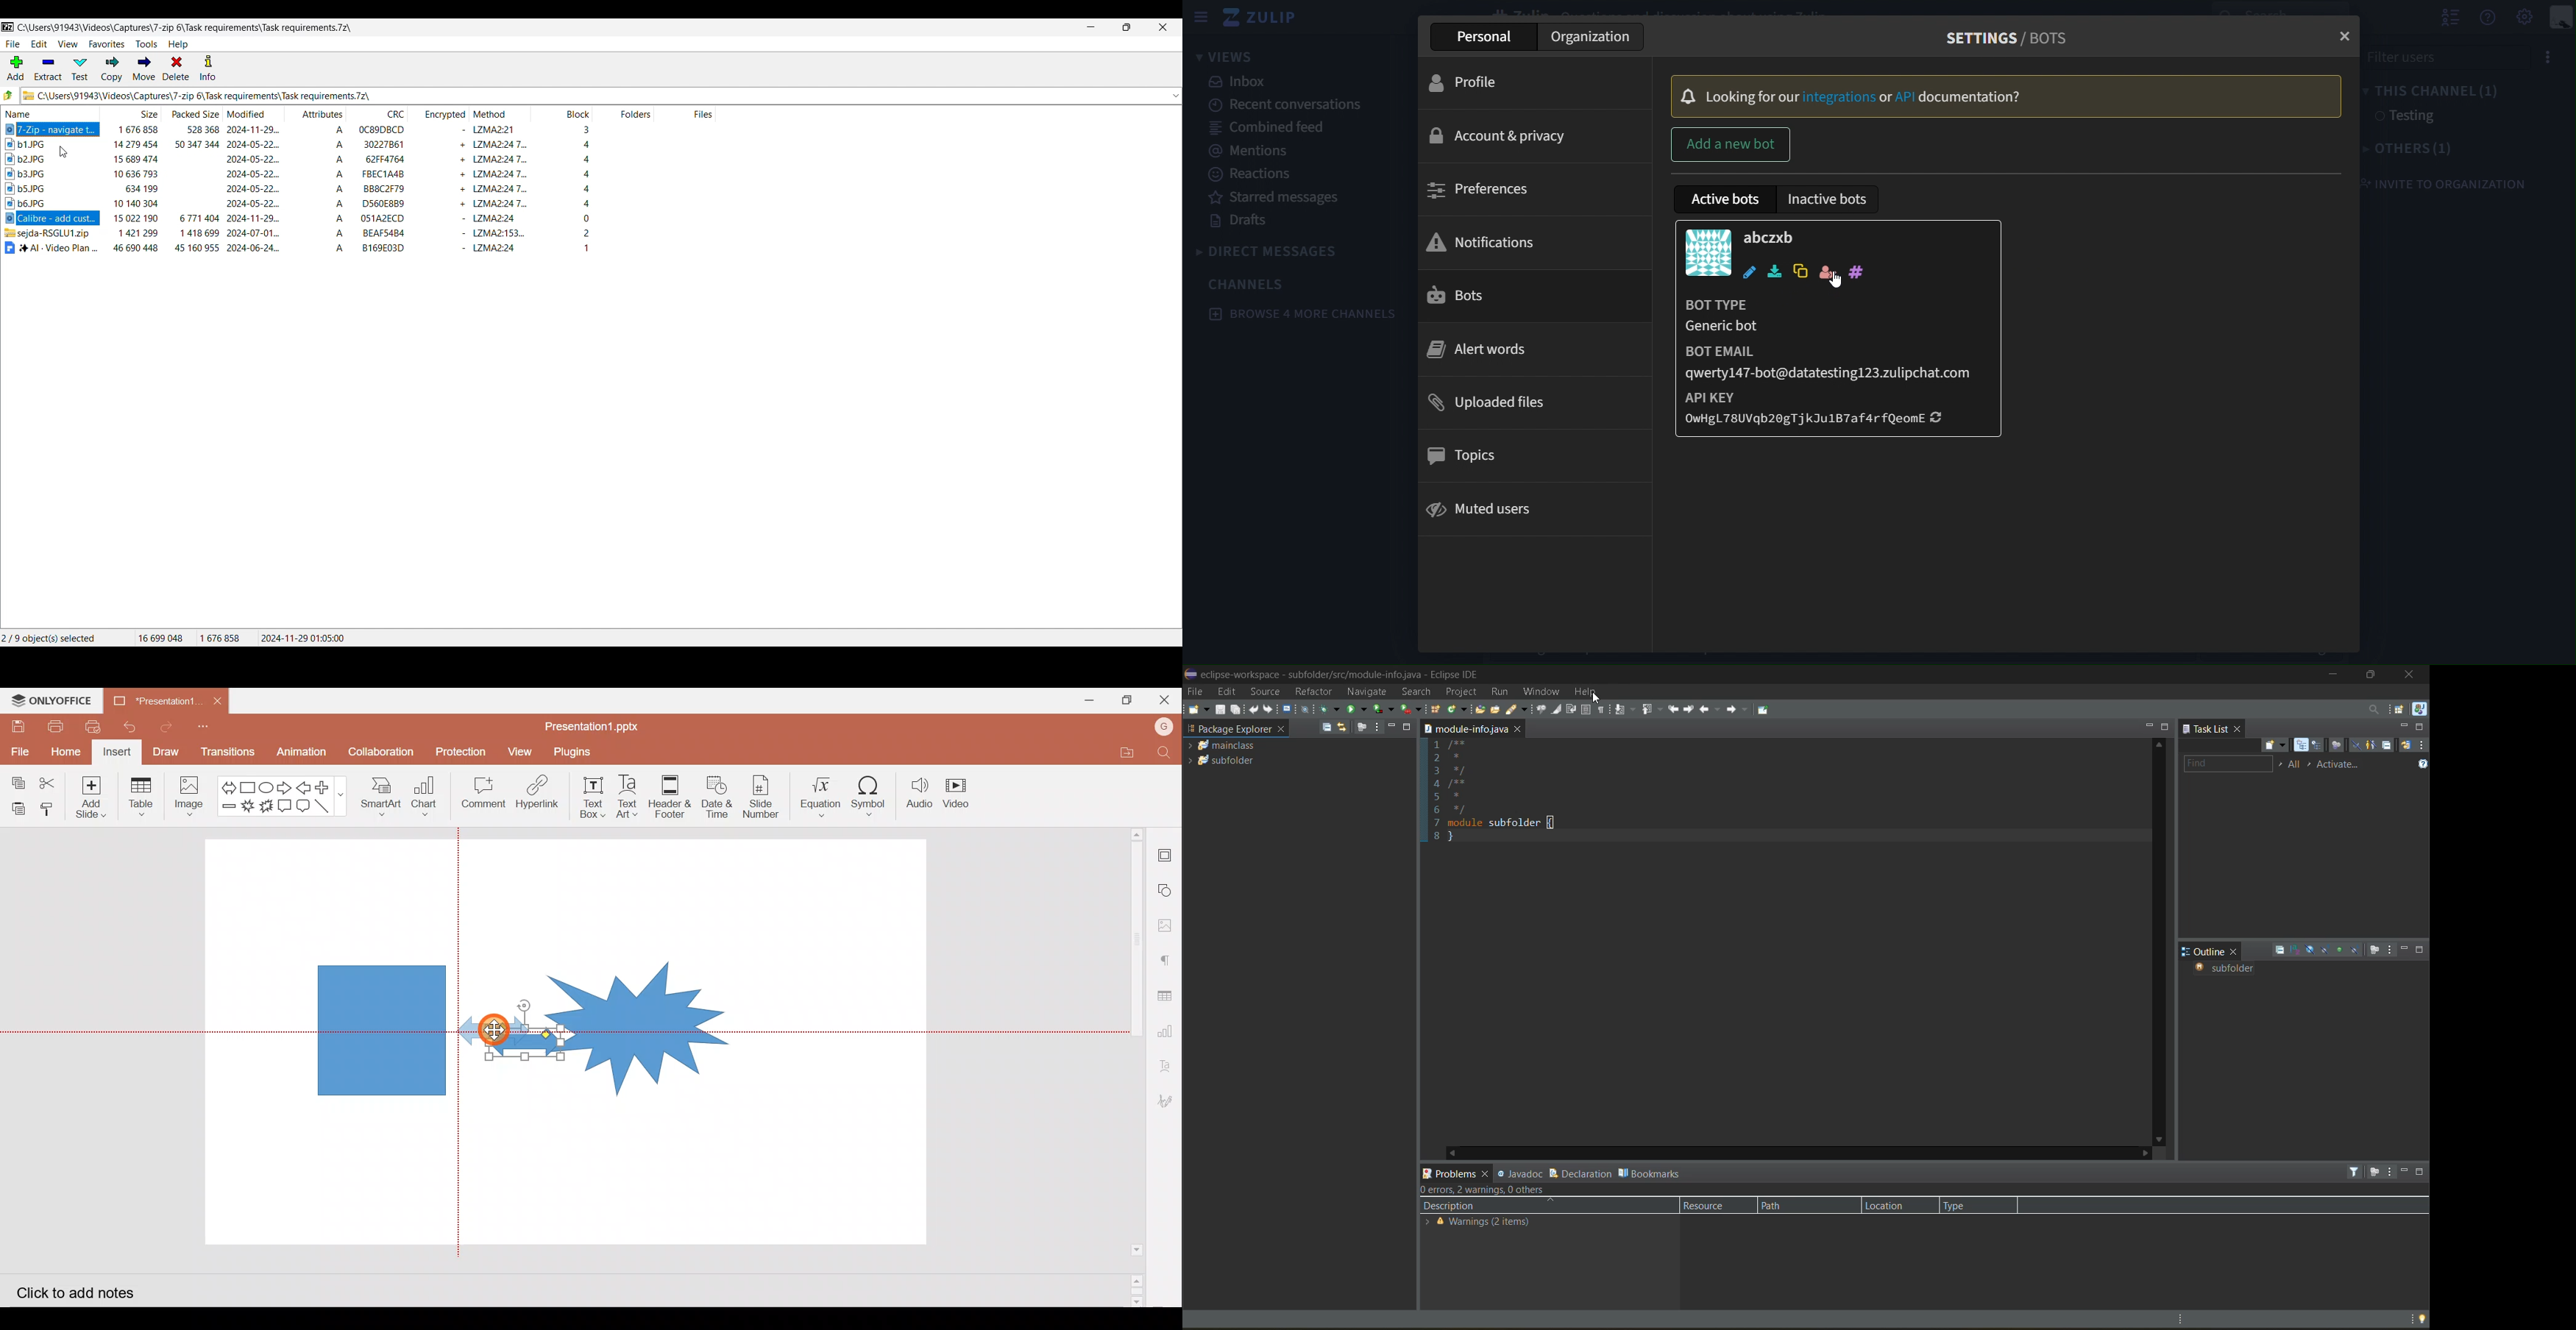 This screenshot has height=1344, width=2576. What do you see at coordinates (1223, 762) in the screenshot?
I see `Subfolder` at bounding box center [1223, 762].